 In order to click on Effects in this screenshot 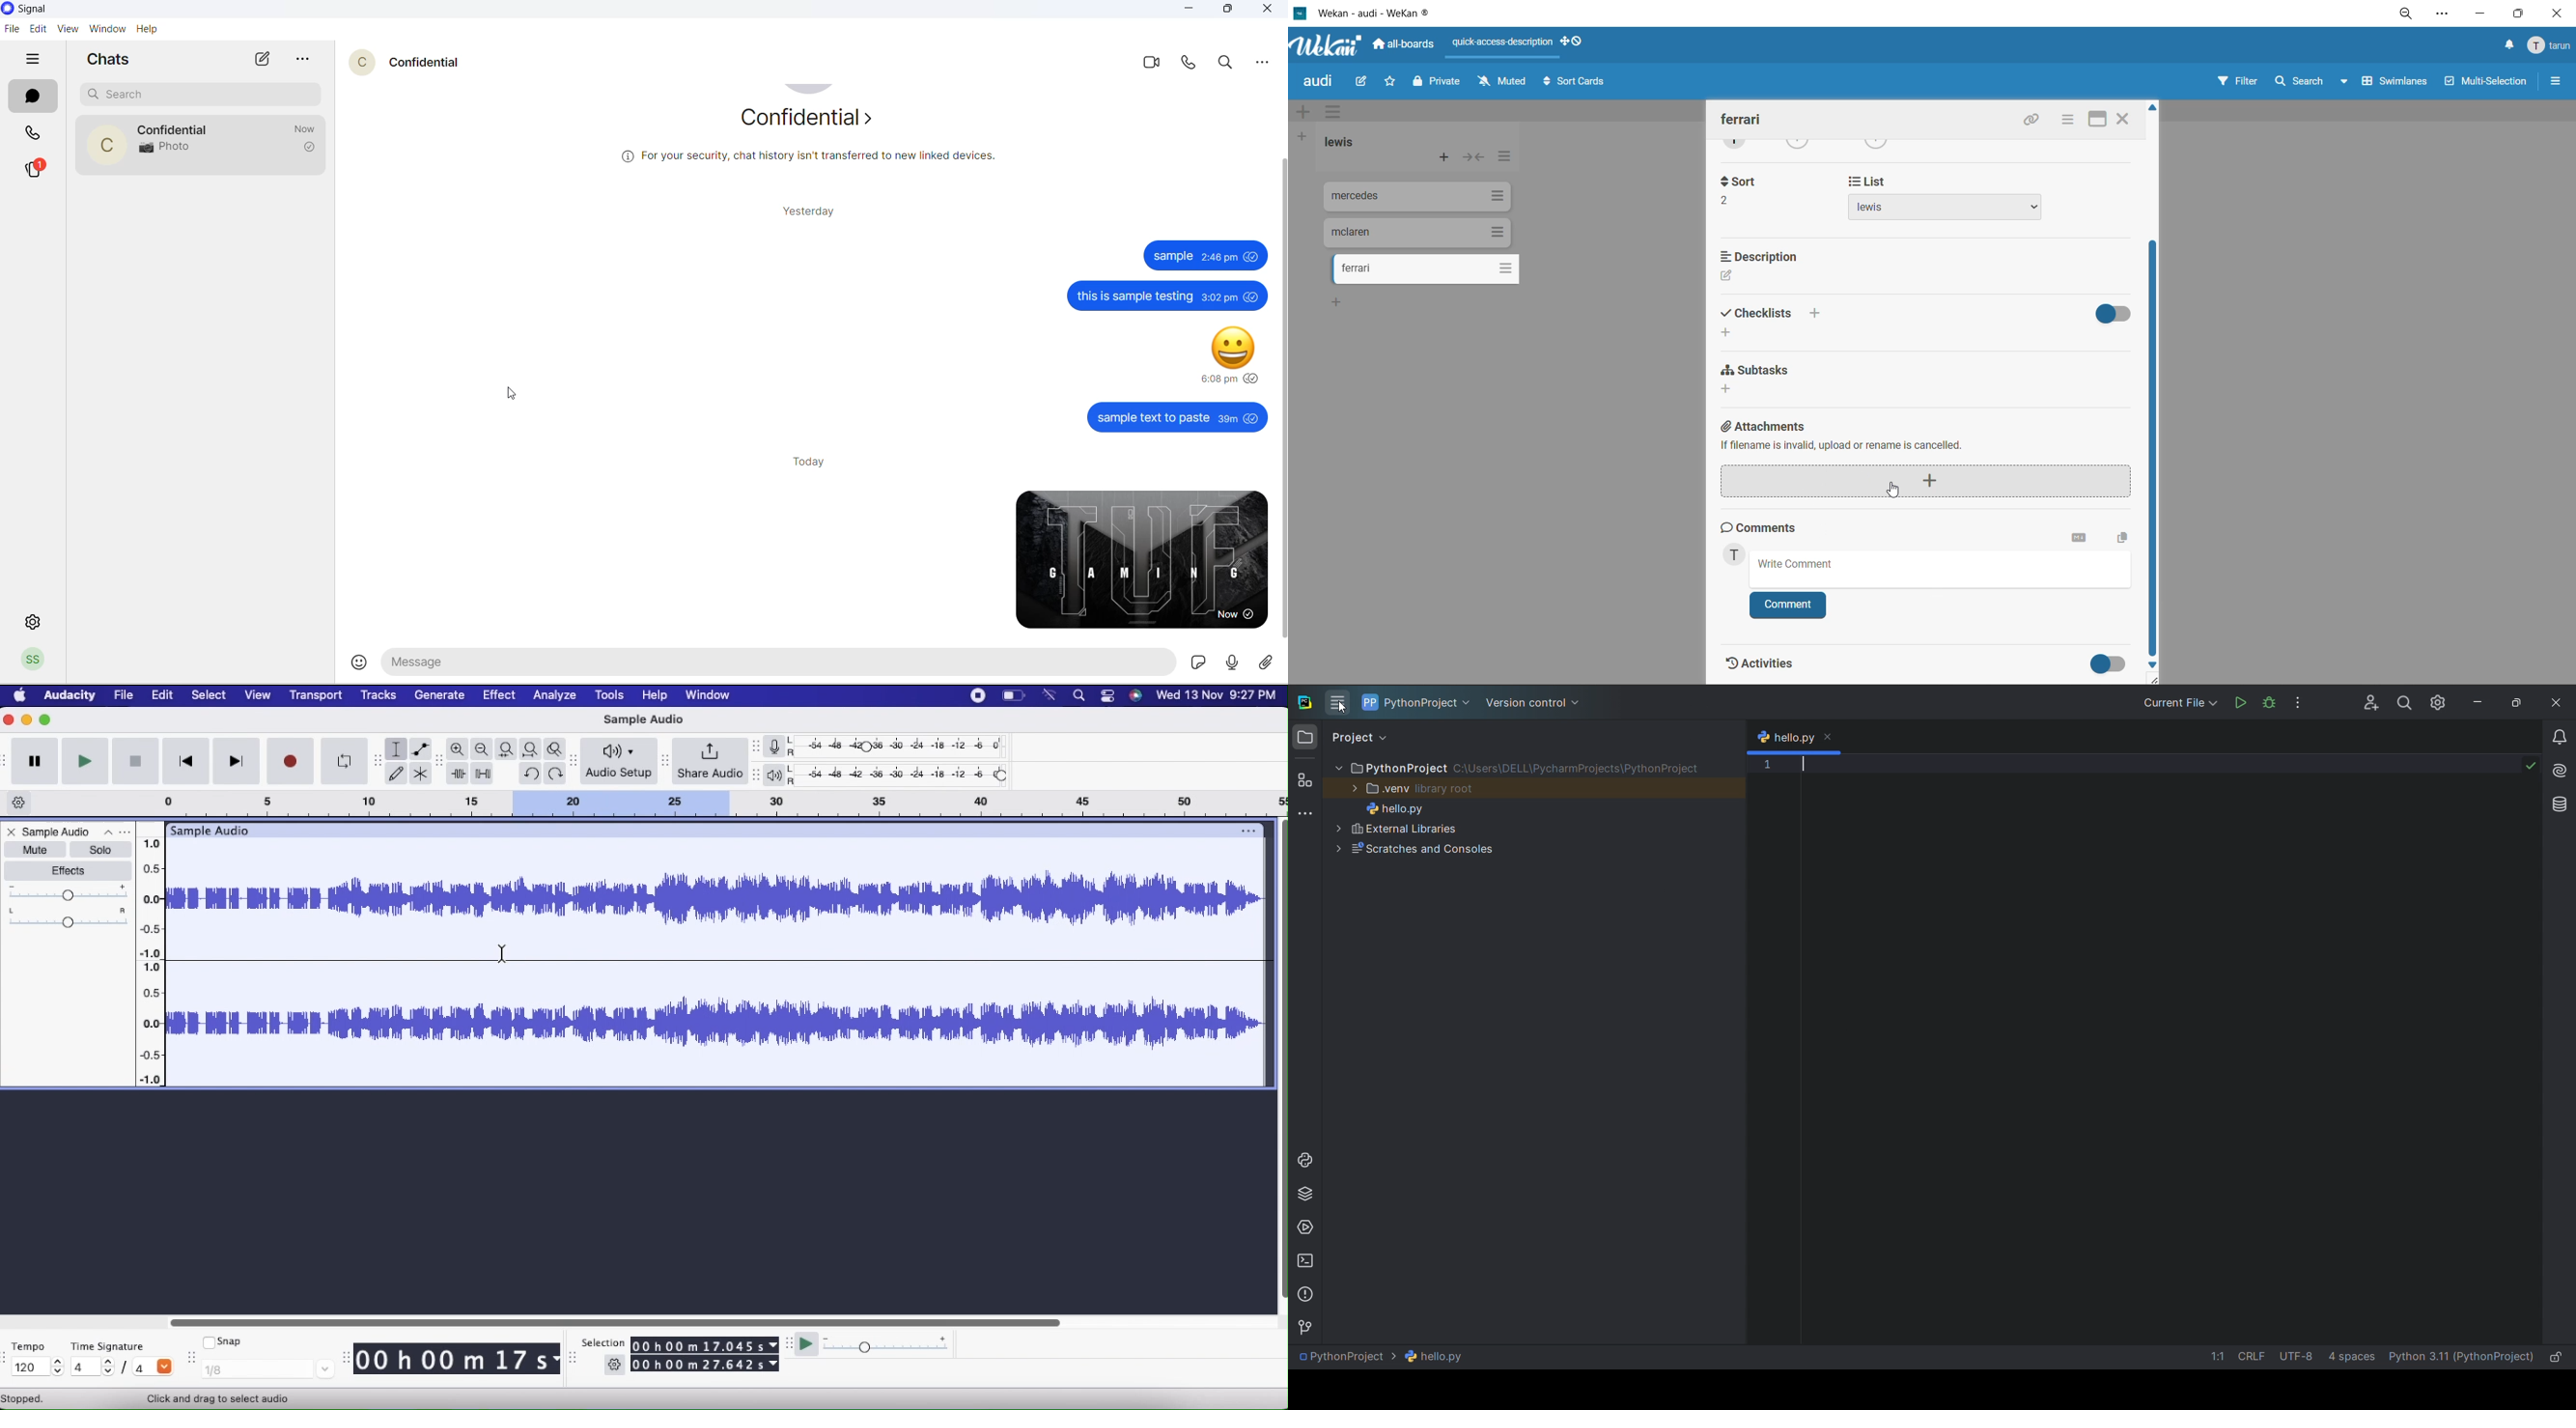, I will do `click(70, 871)`.